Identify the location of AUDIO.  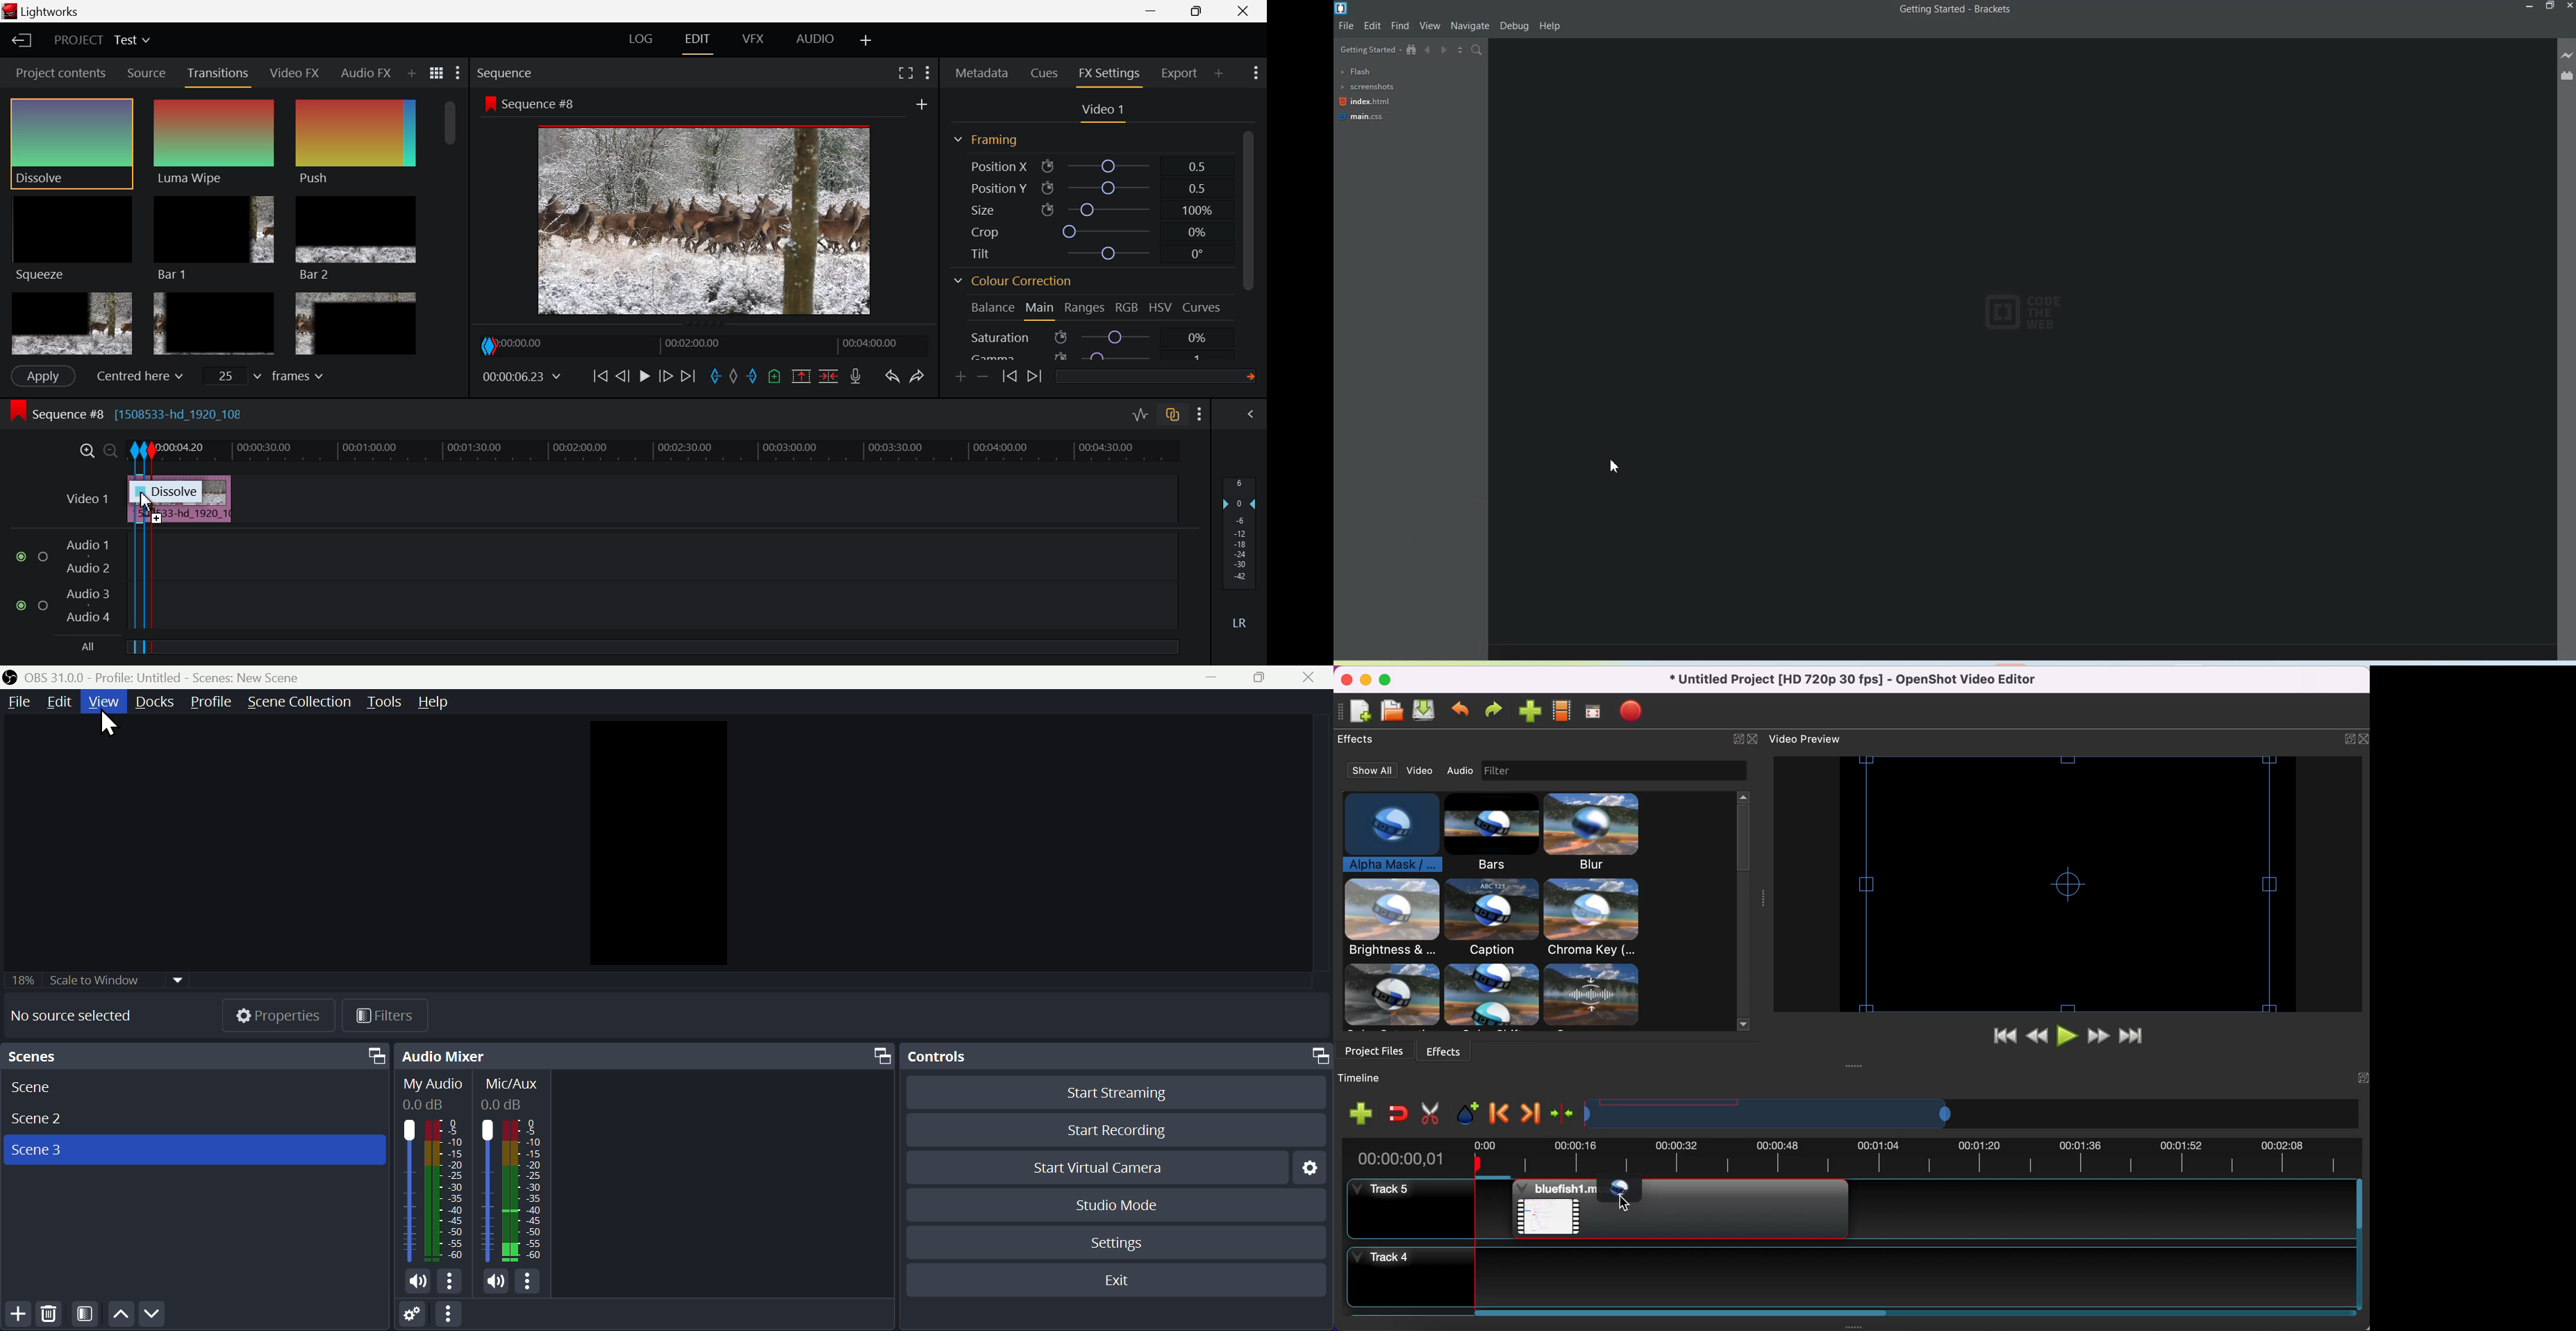
(817, 38).